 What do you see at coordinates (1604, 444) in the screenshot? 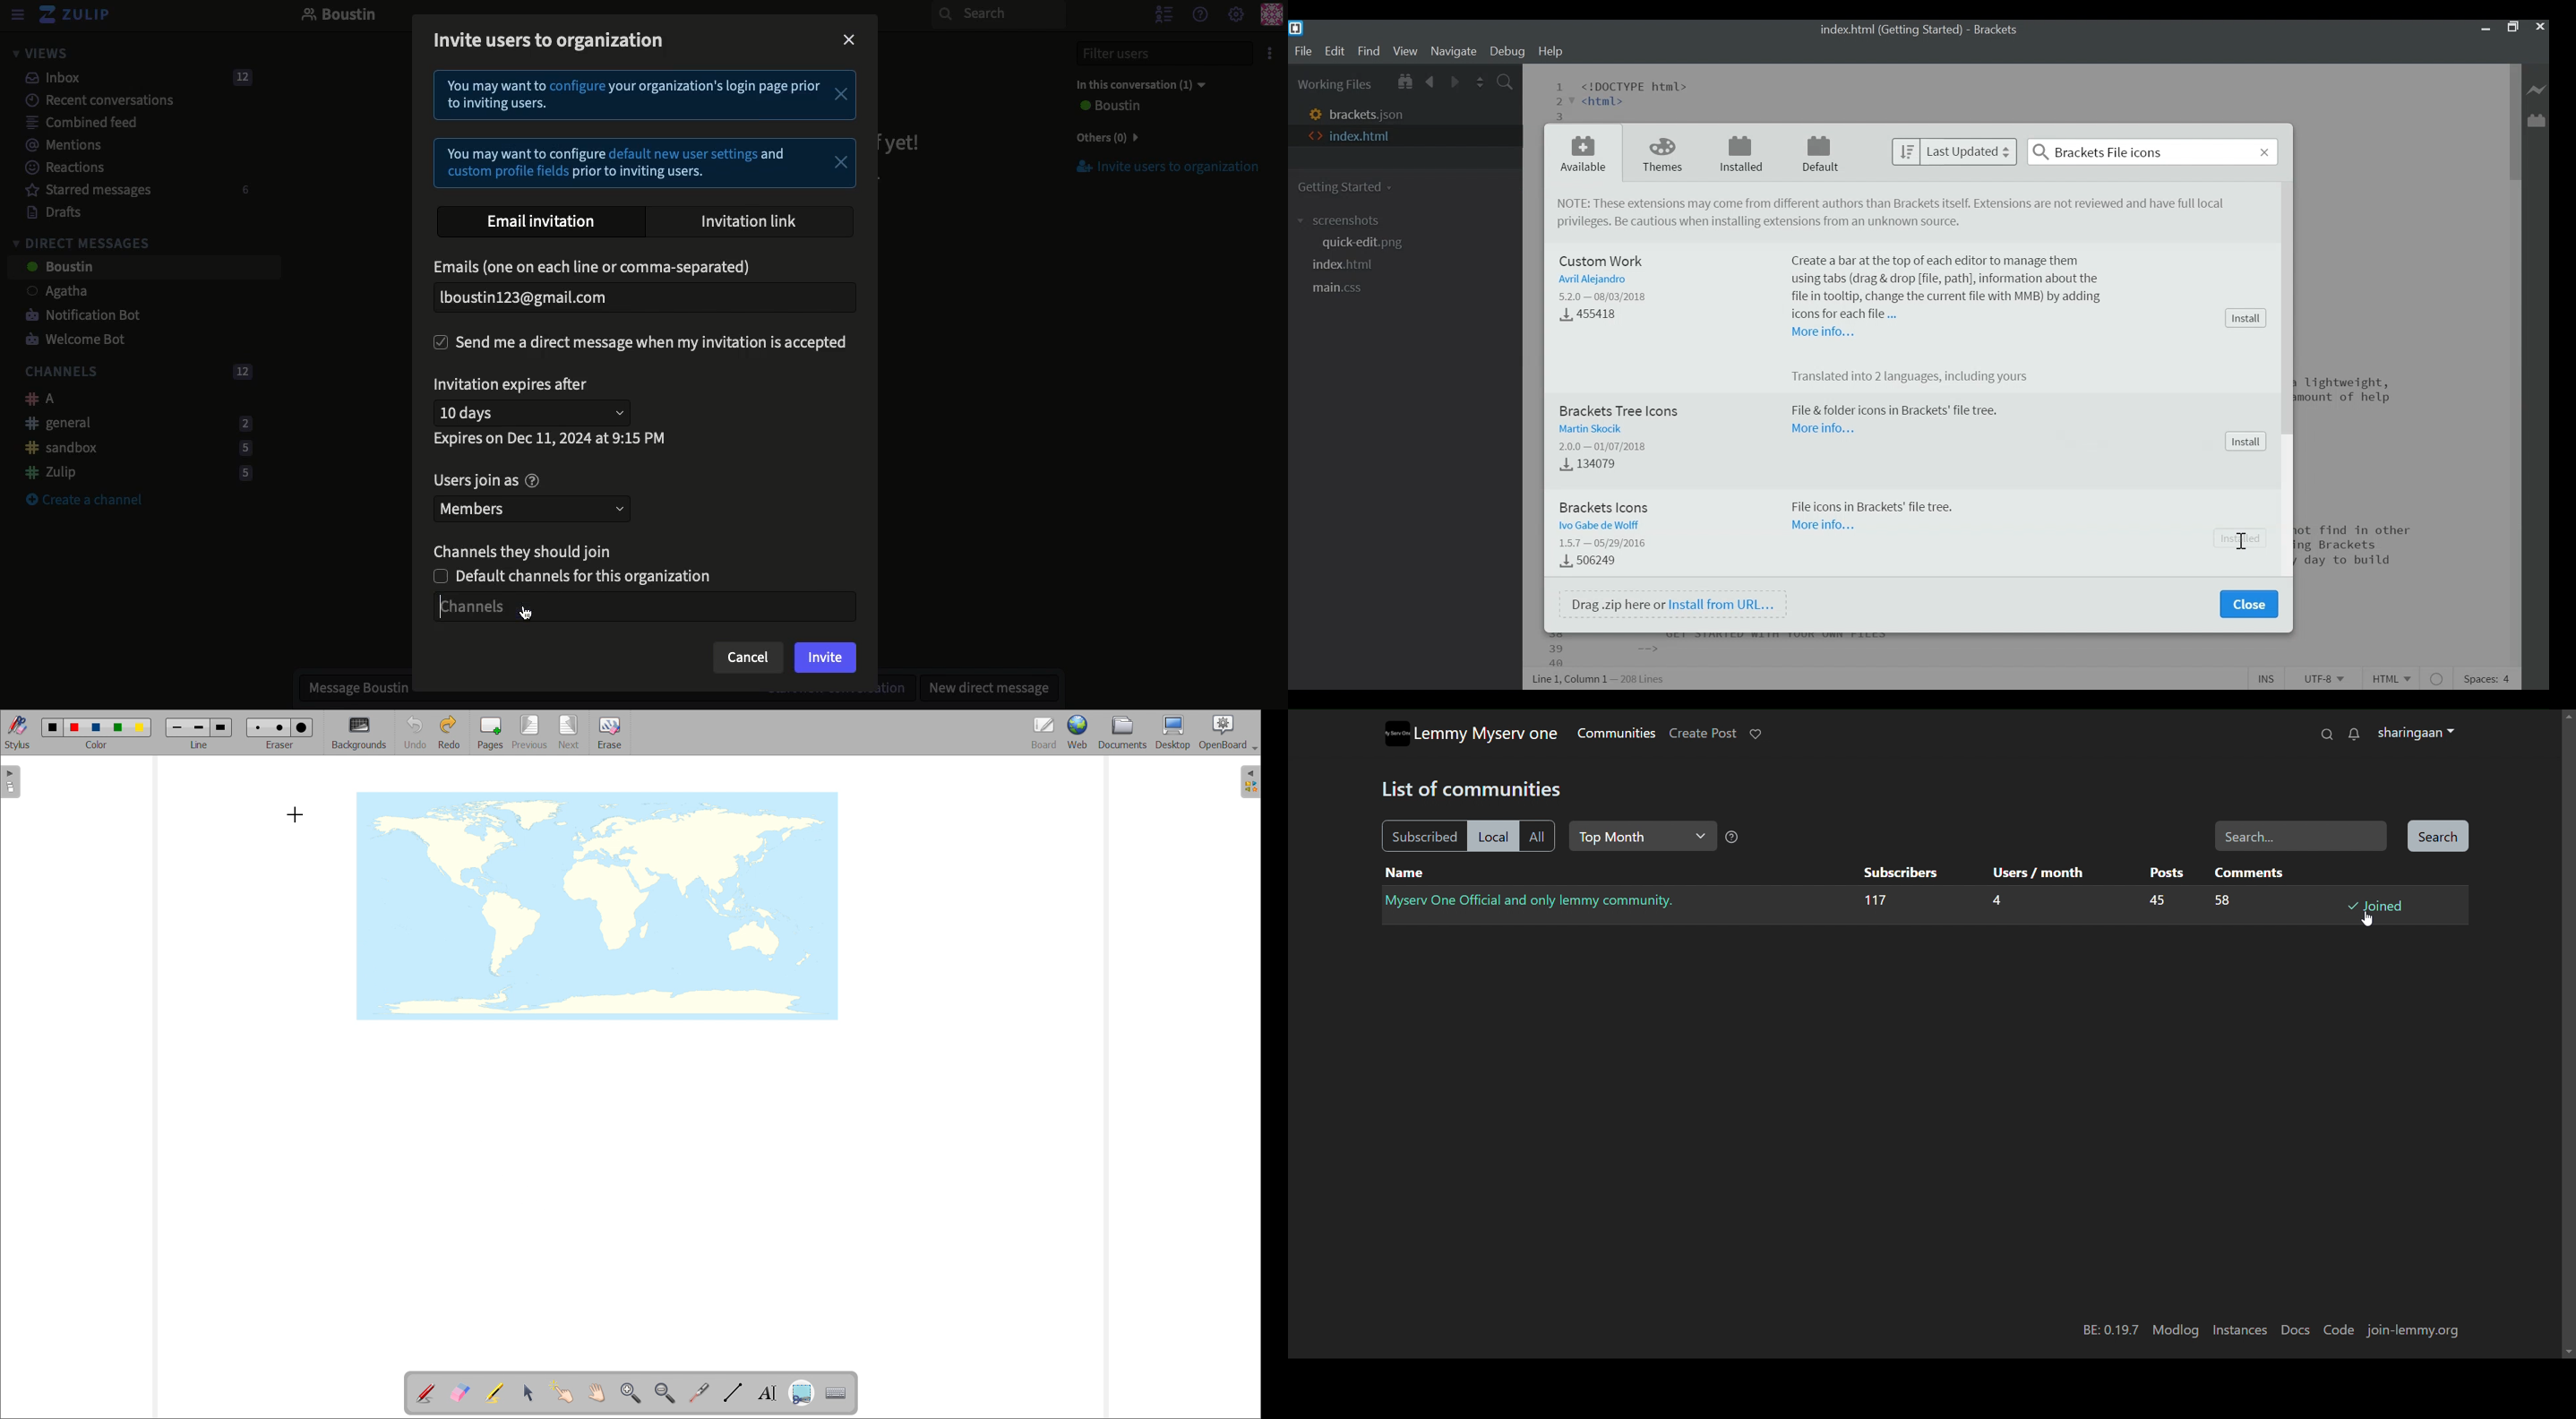
I see `Version - Release Dtae` at bounding box center [1604, 444].